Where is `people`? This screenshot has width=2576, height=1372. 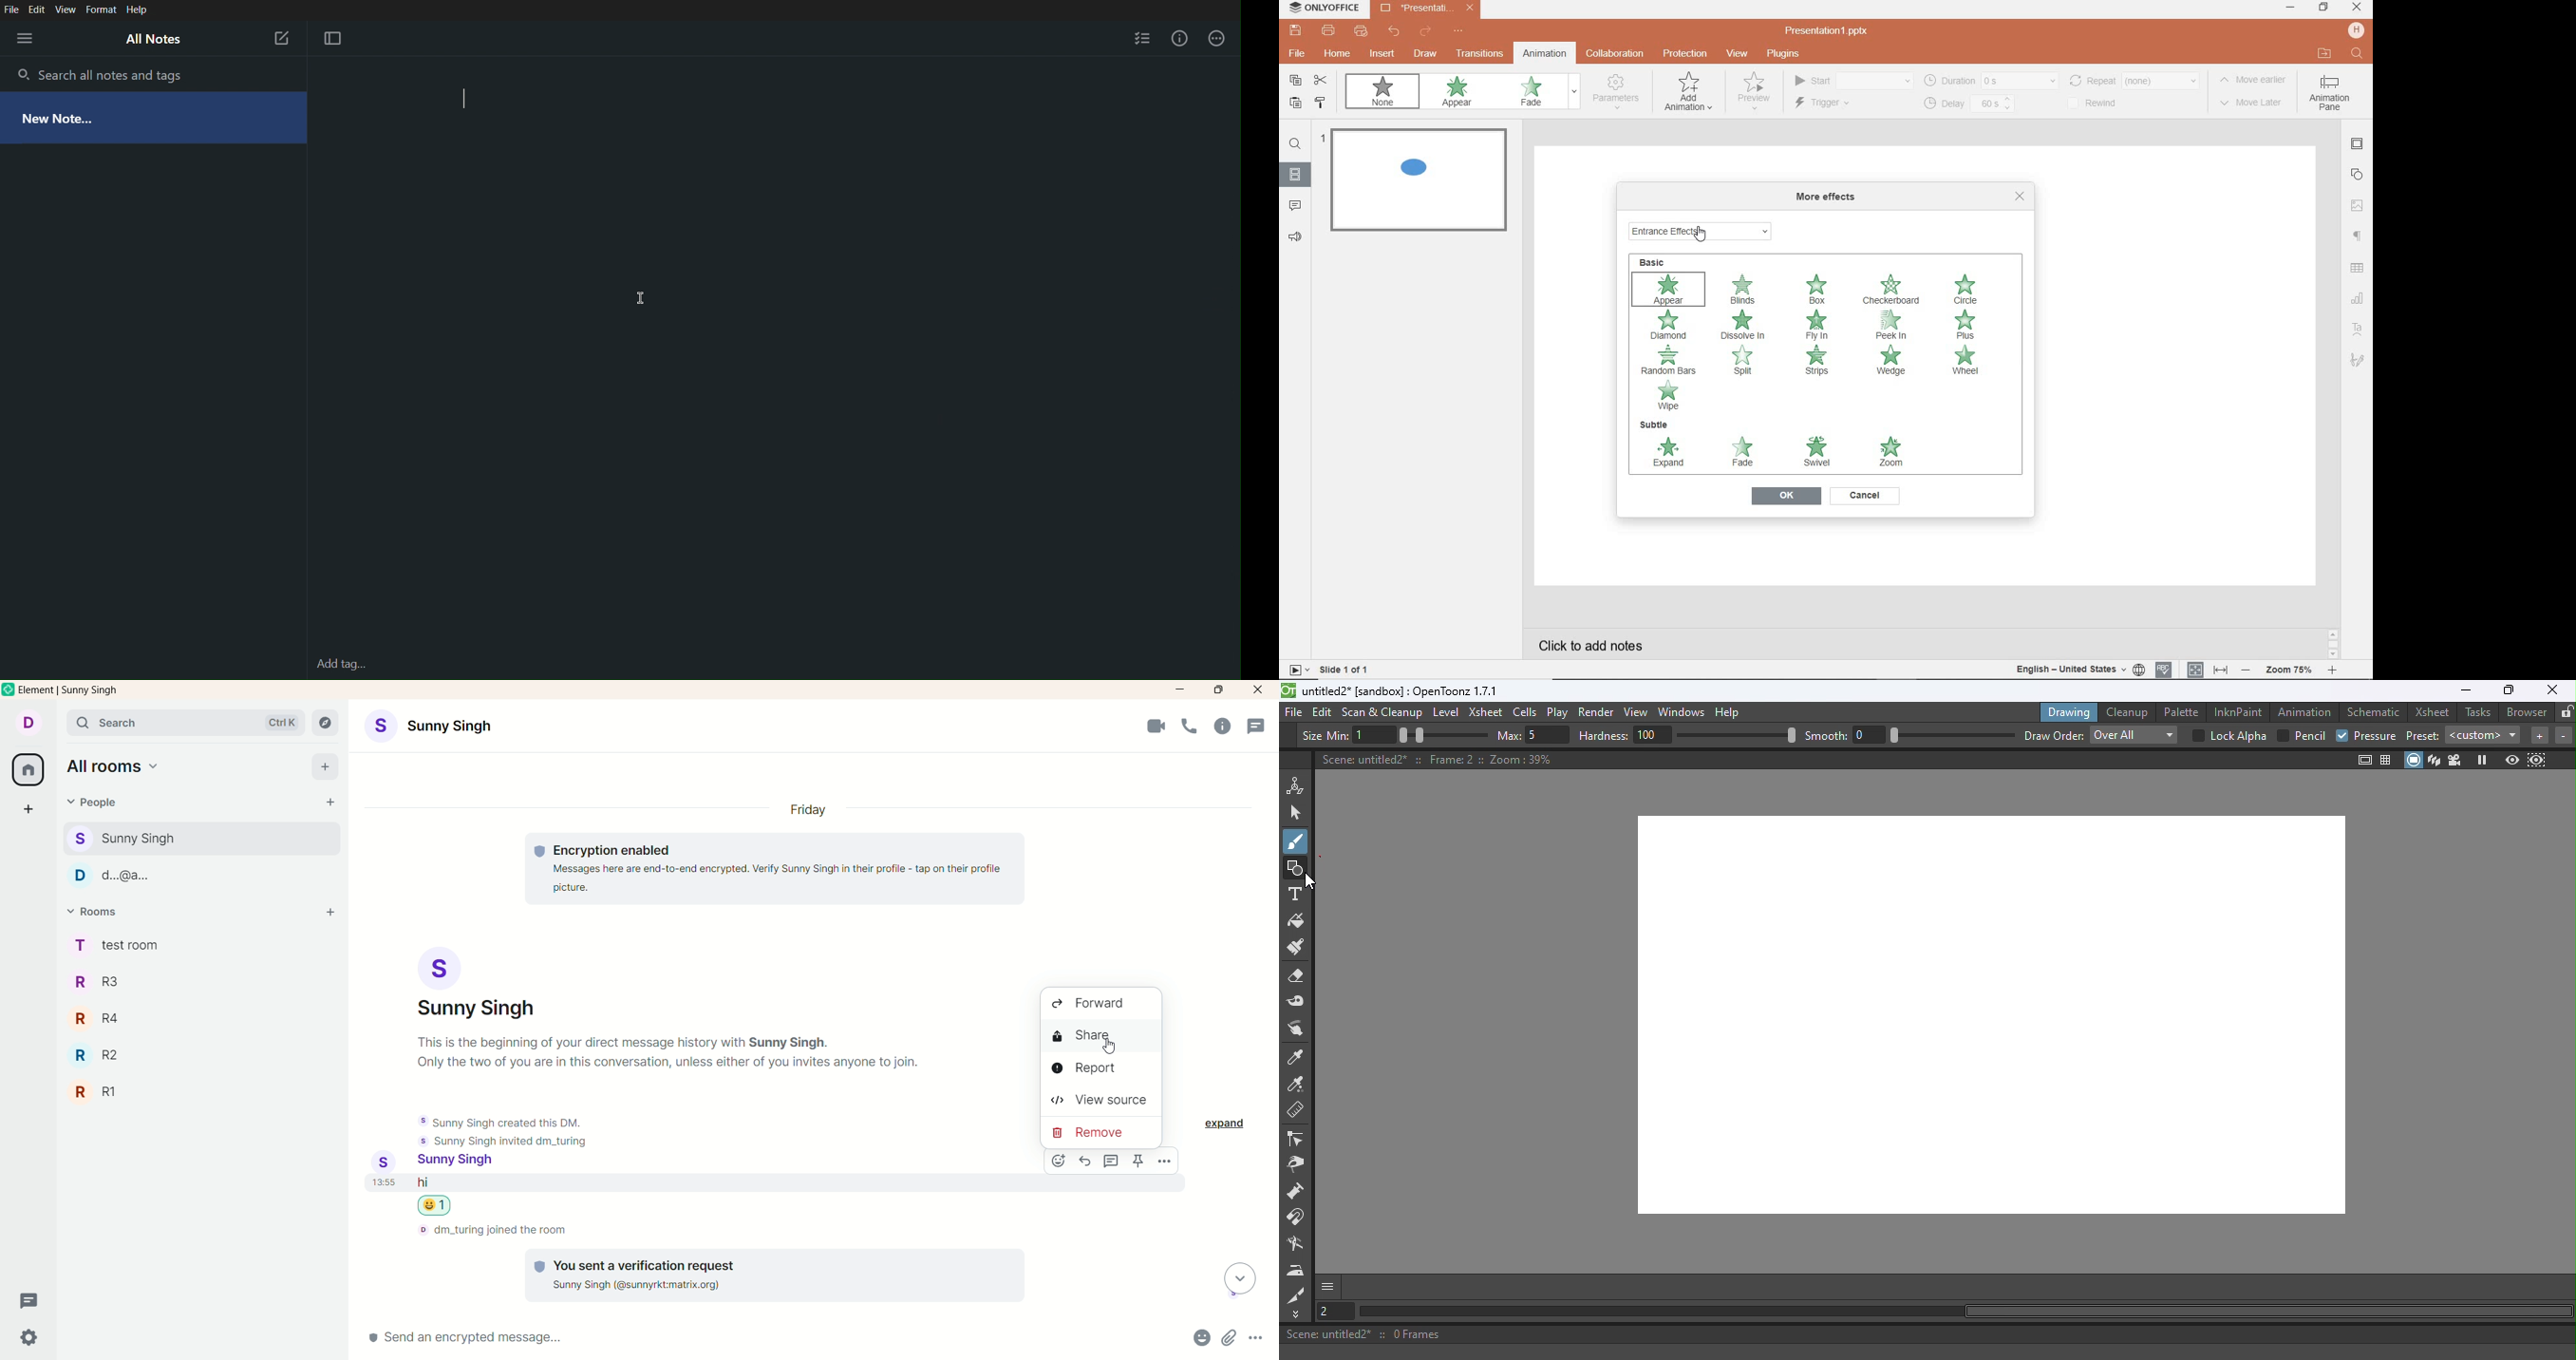
people is located at coordinates (95, 801).